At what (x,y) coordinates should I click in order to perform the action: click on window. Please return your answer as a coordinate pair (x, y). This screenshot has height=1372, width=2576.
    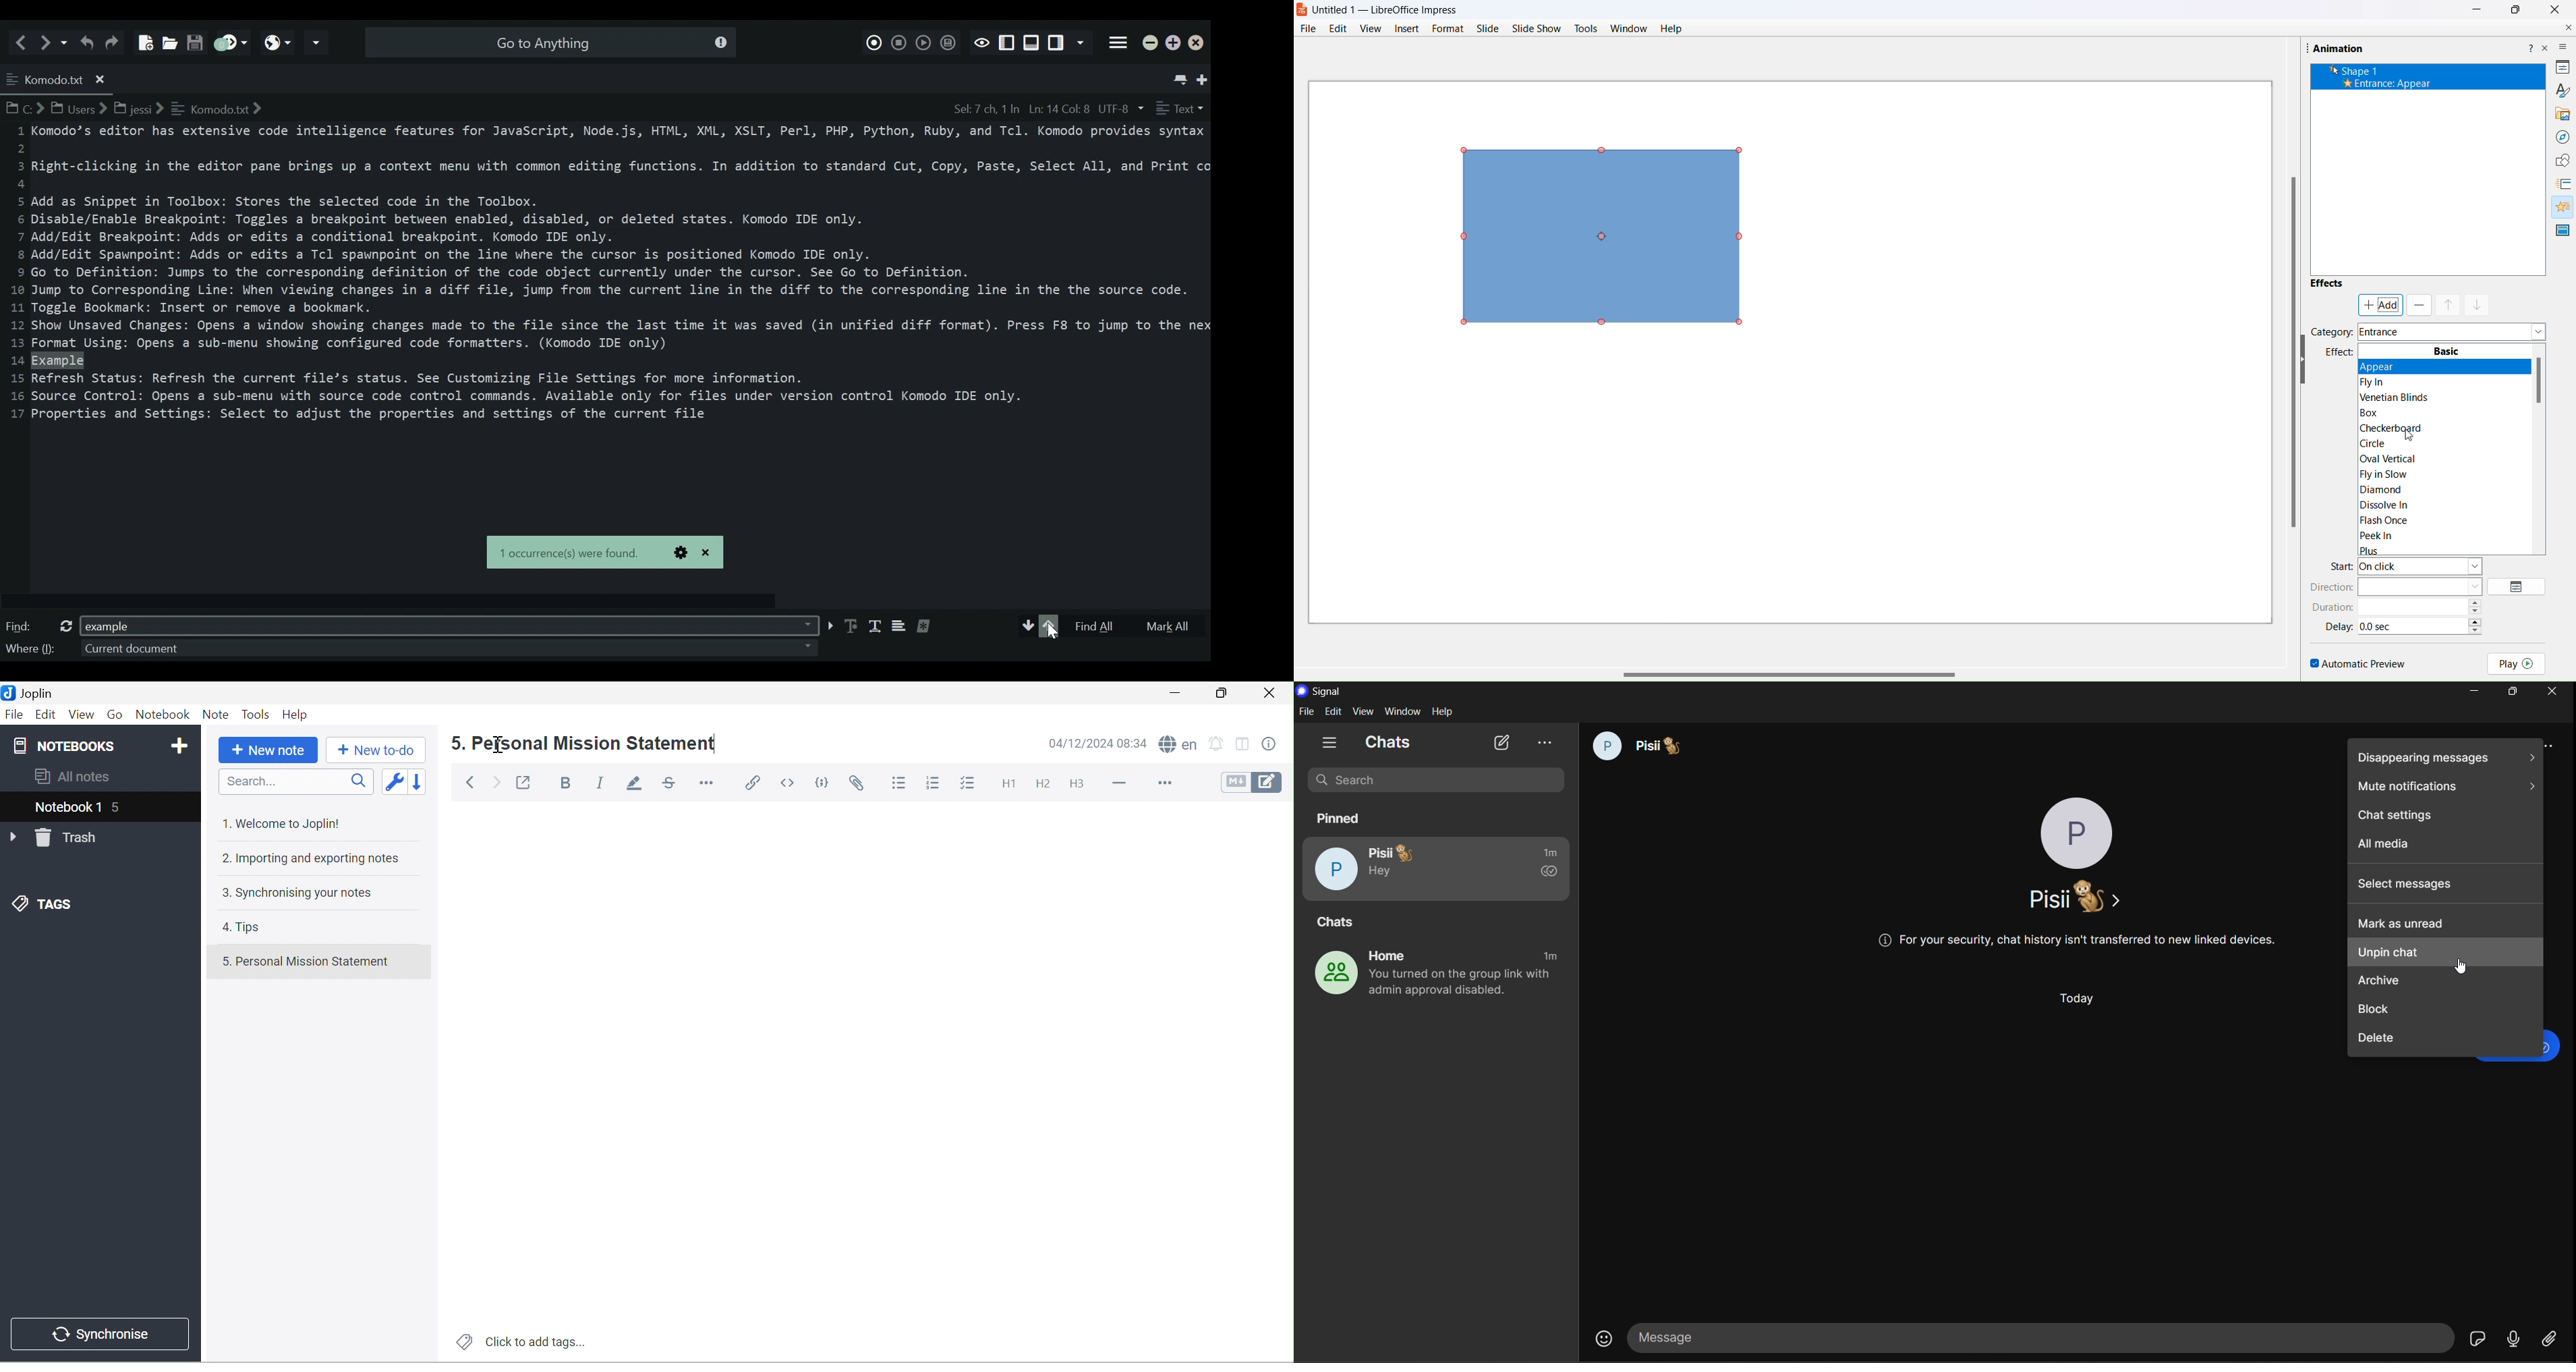
    Looking at the image, I should click on (1630, 29).